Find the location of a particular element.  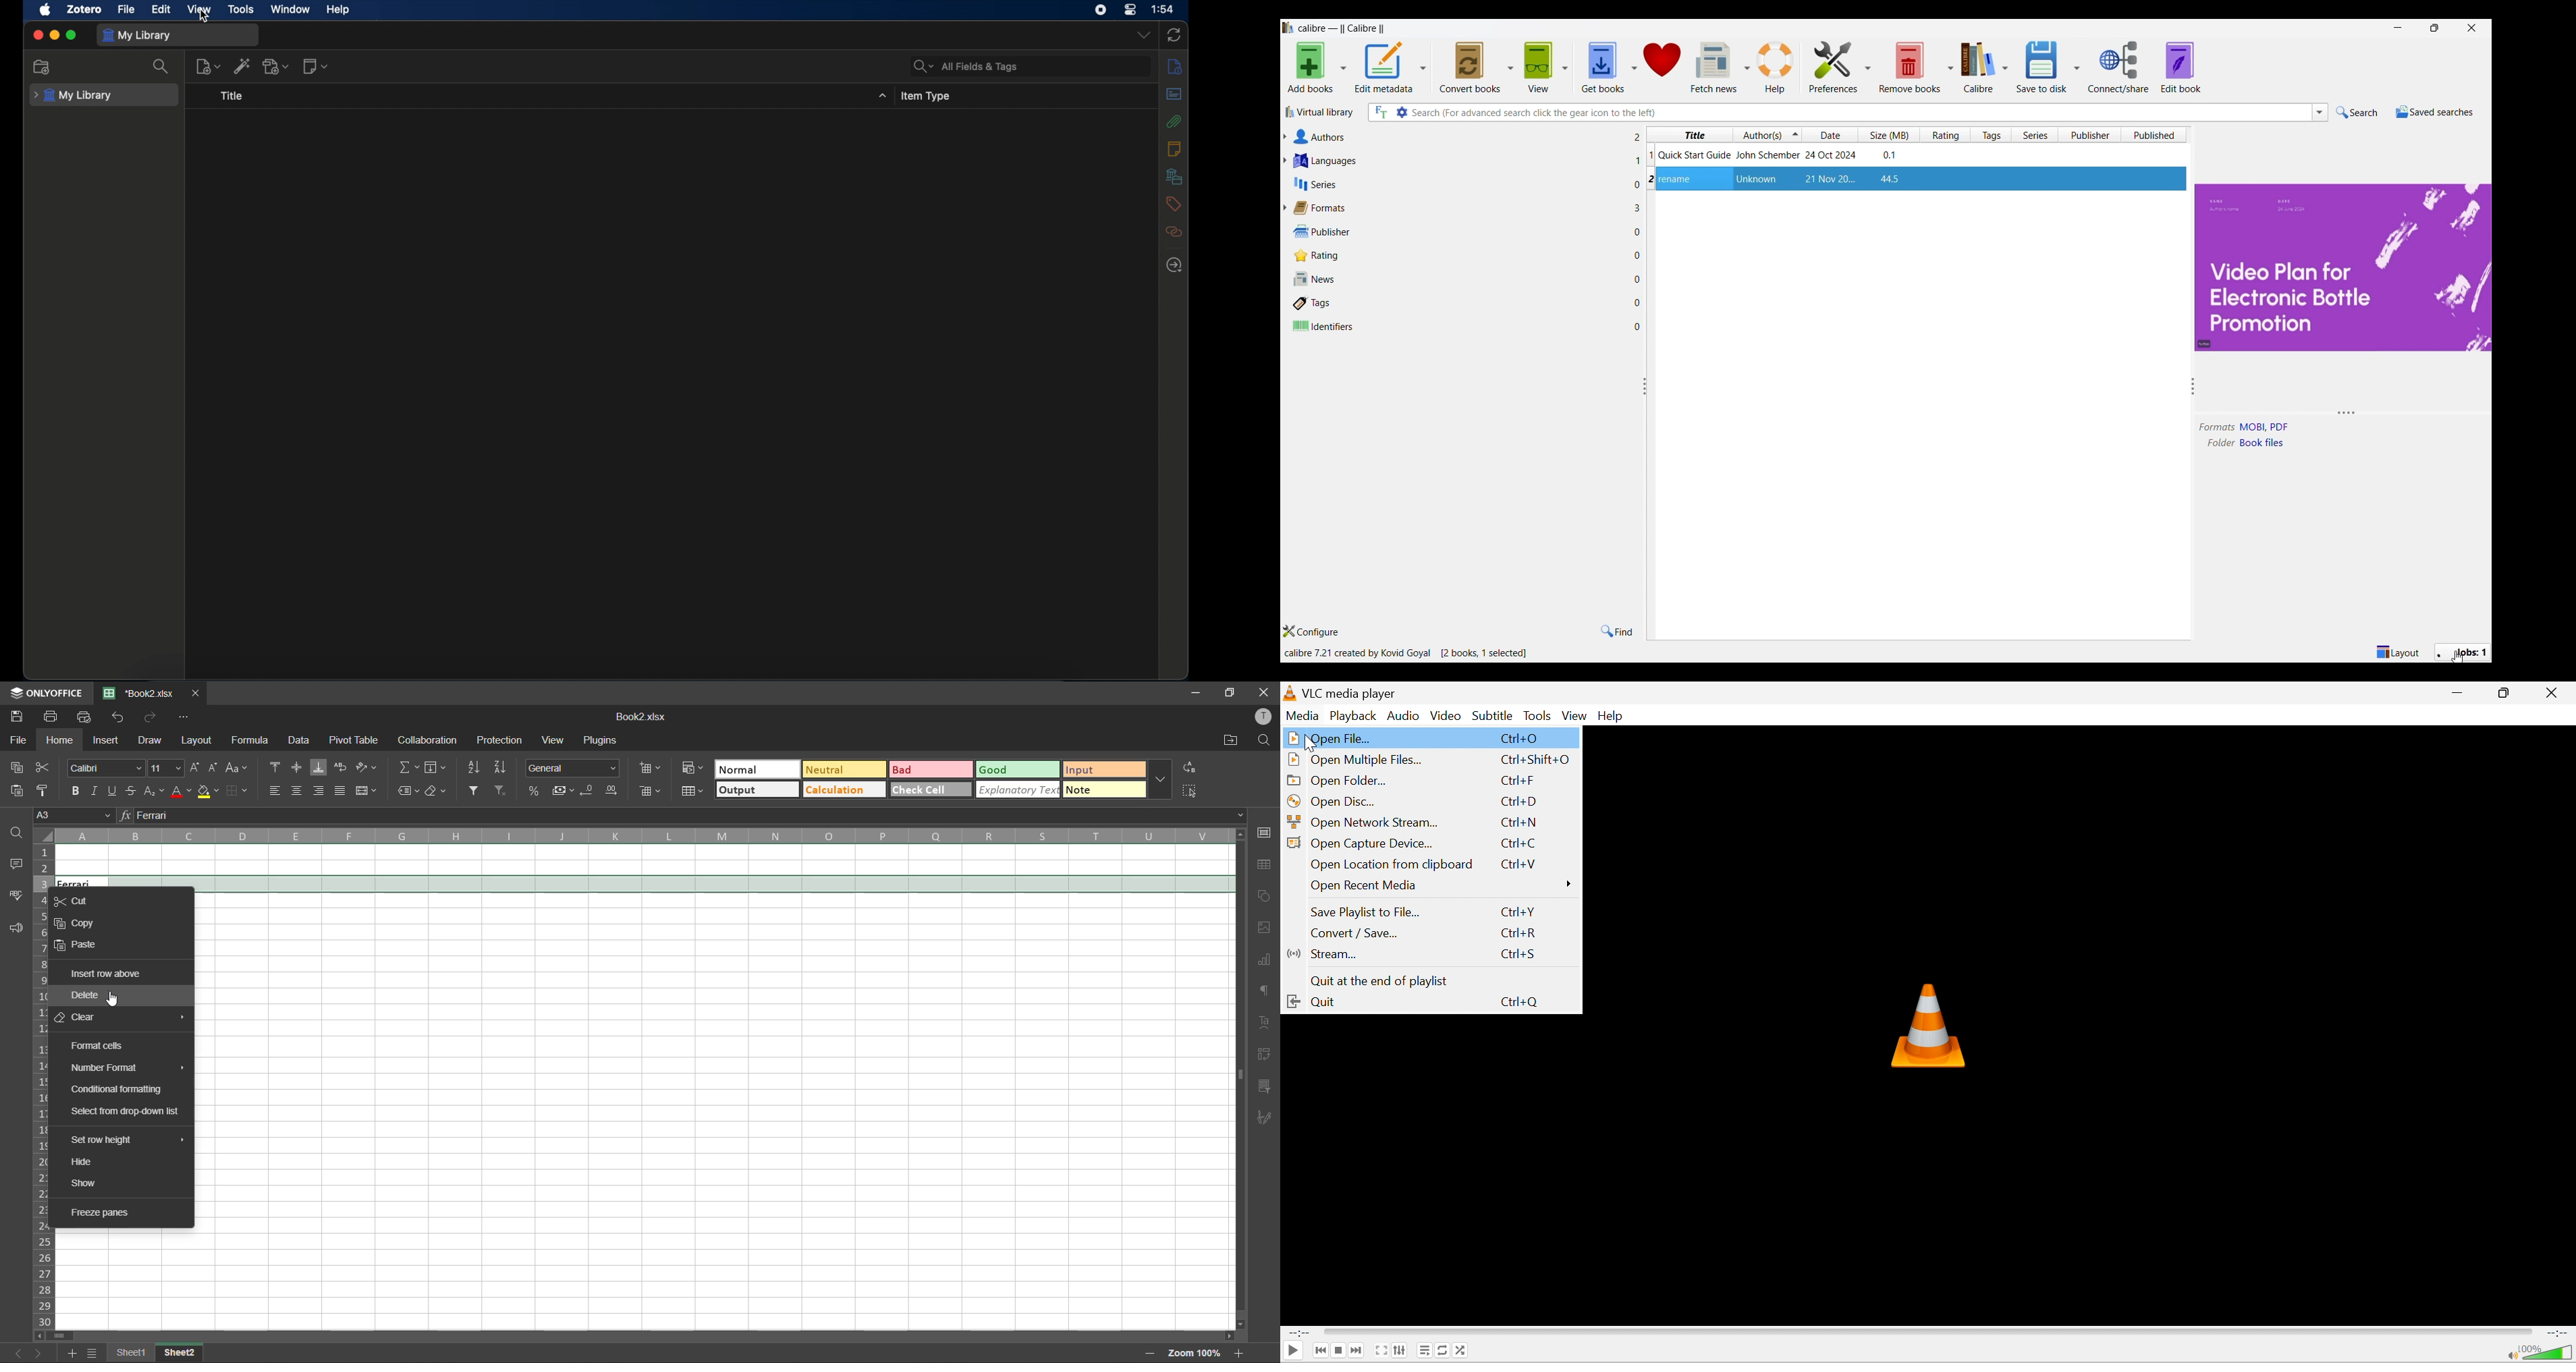

Help is located at coordinates (1776, 68).